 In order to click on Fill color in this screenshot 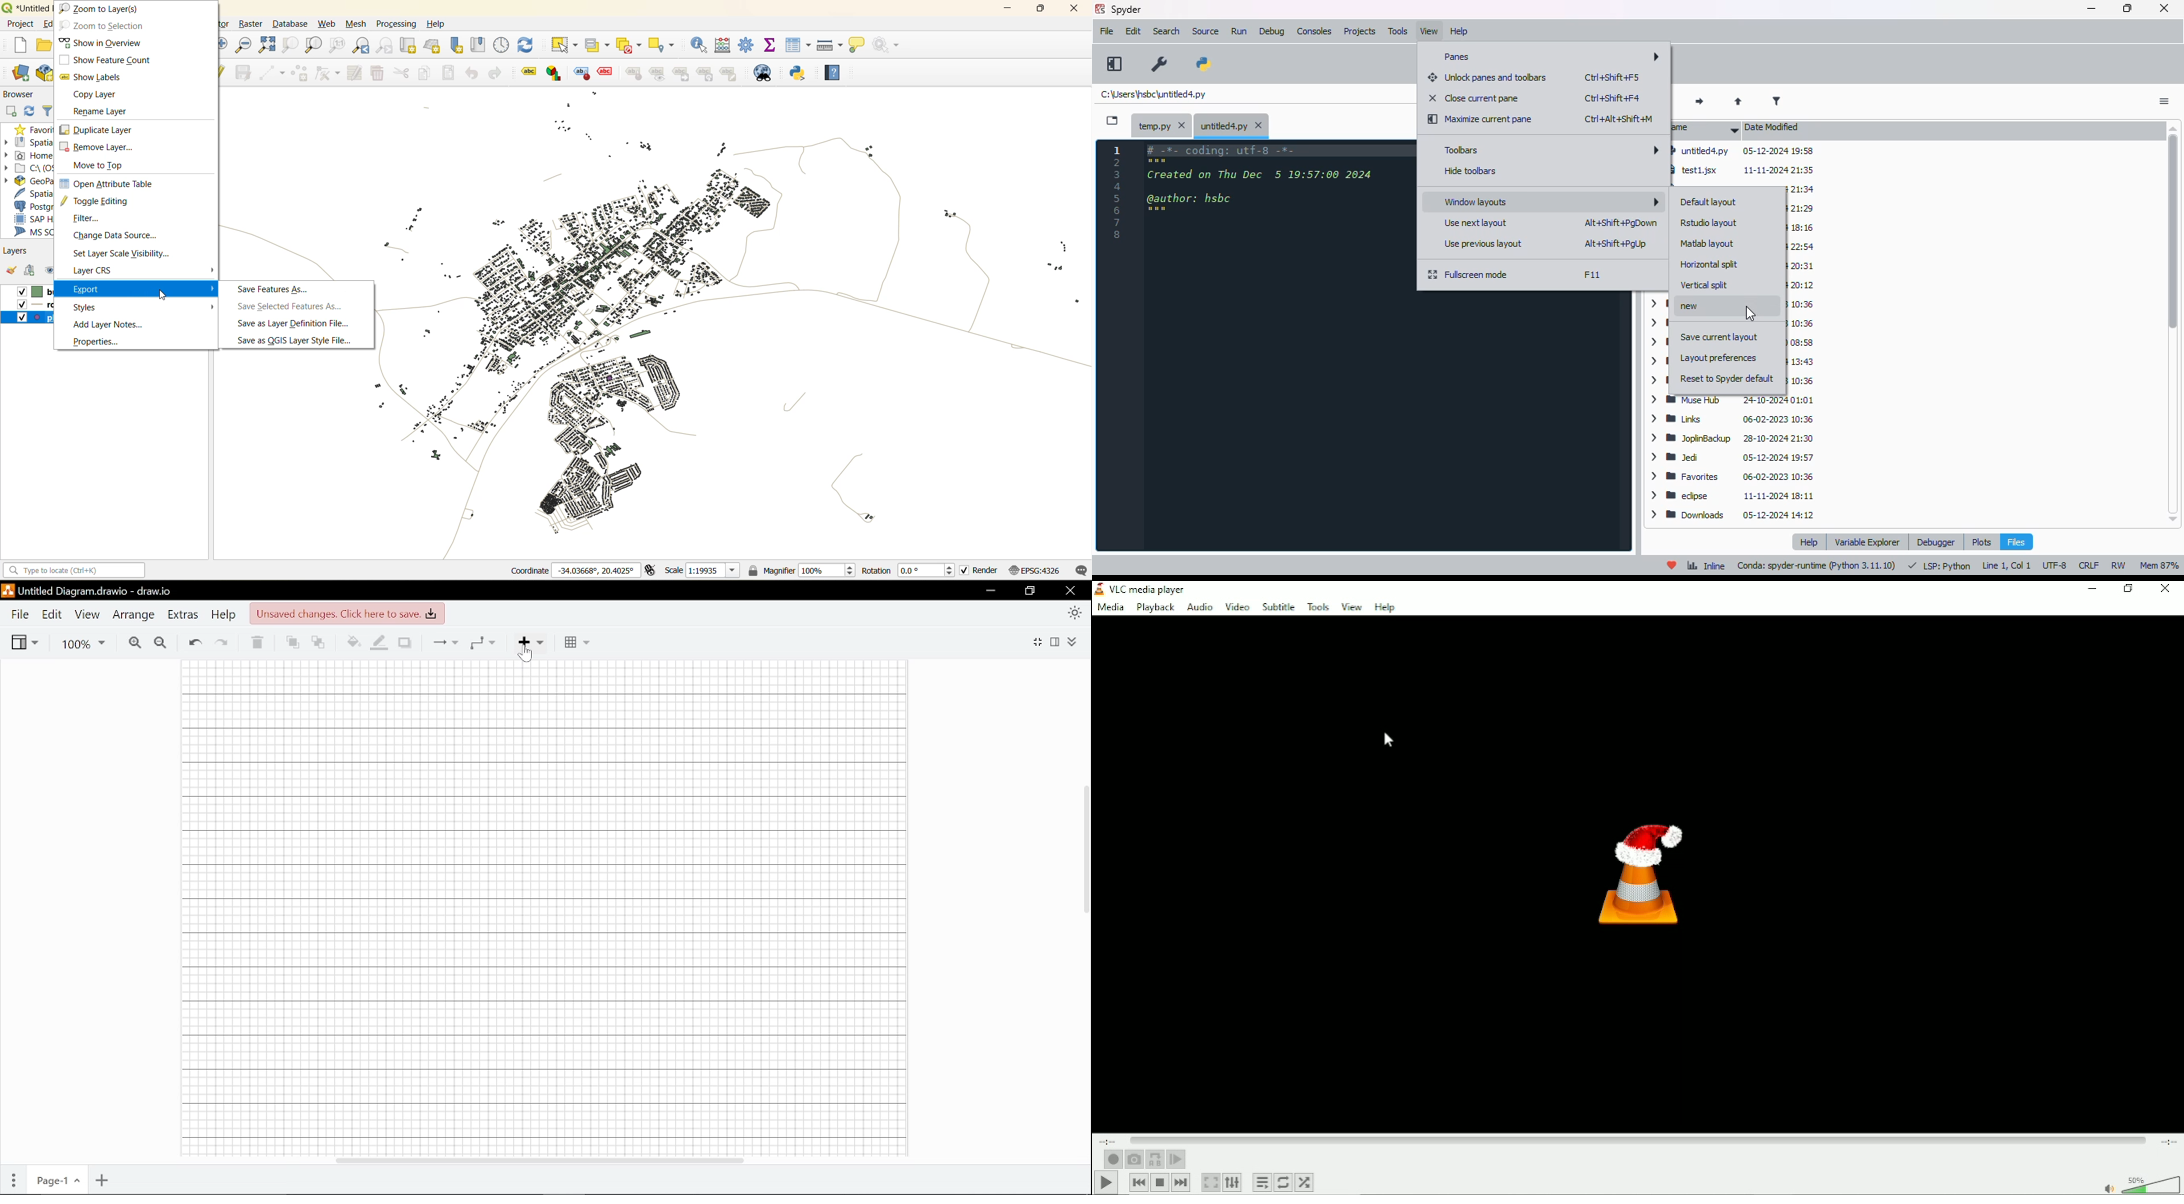, I will do `click(353, 642)`.